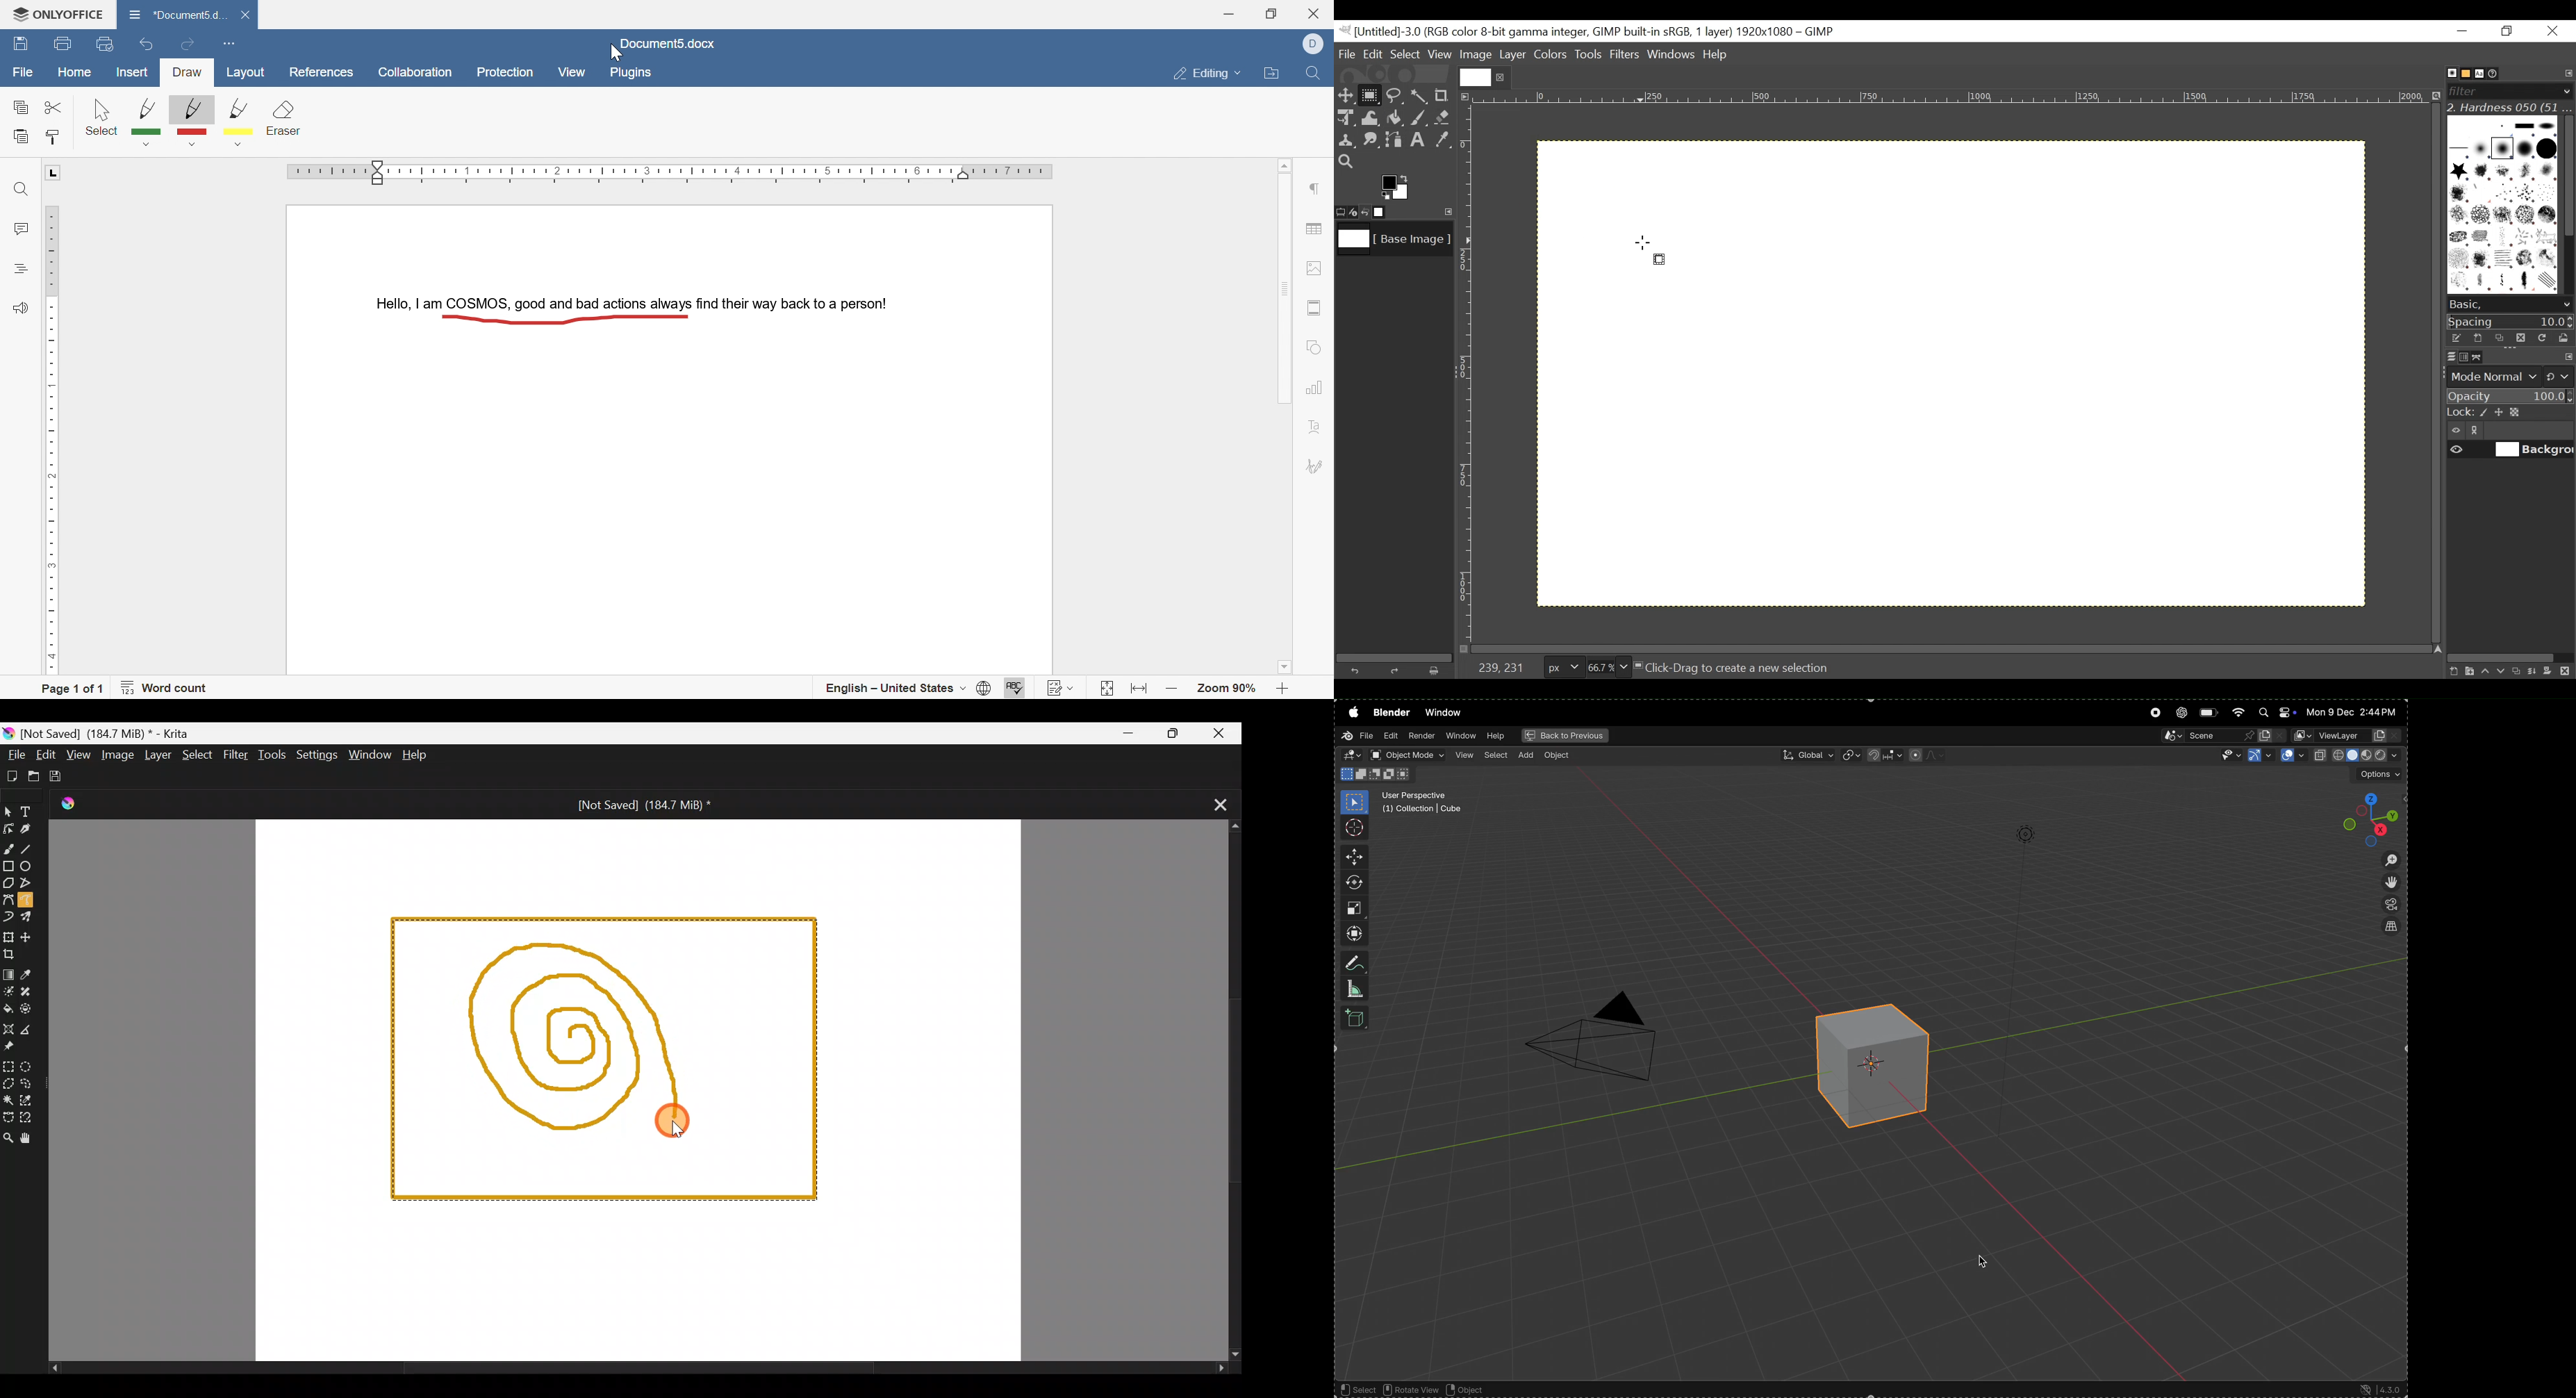  What do you see at coordinates (1317, 44) in the screenshot?
I see `Account` at bounding box center [1317, 44].